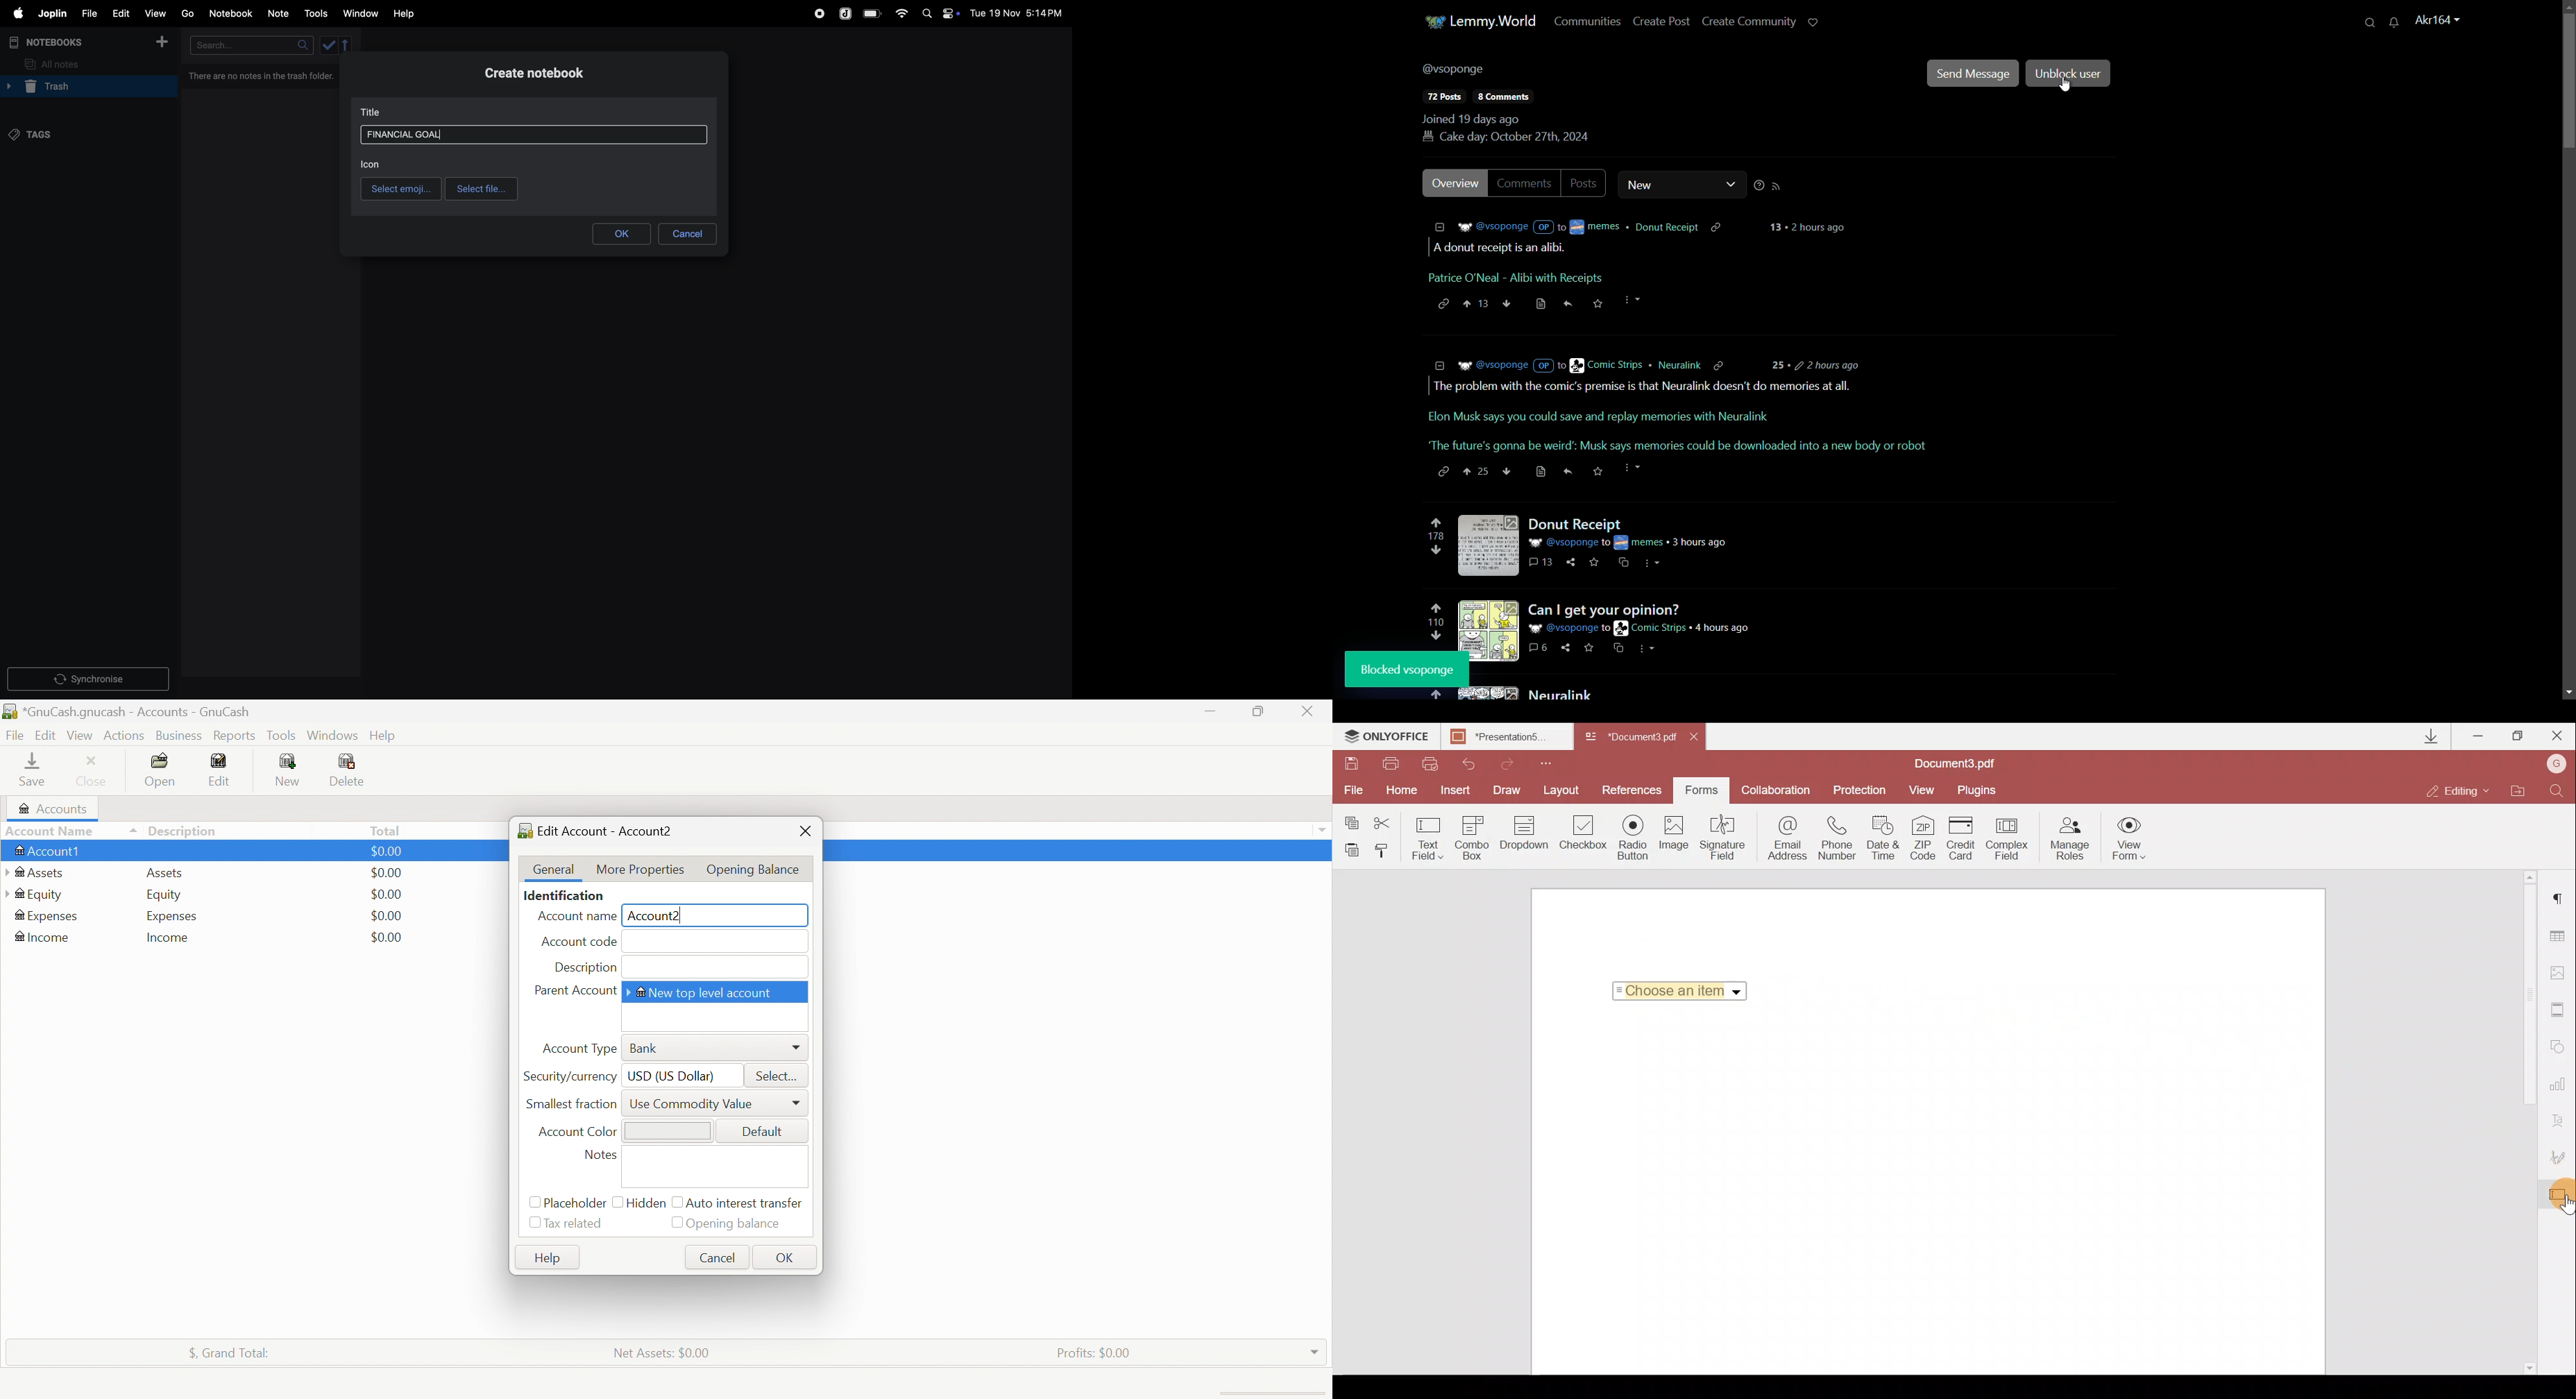 This screenshot has height=1400, width=2576. What do you see at coordinates (624, 234) in the screenshot?
I see `ok` at bounding box center [624, 234].